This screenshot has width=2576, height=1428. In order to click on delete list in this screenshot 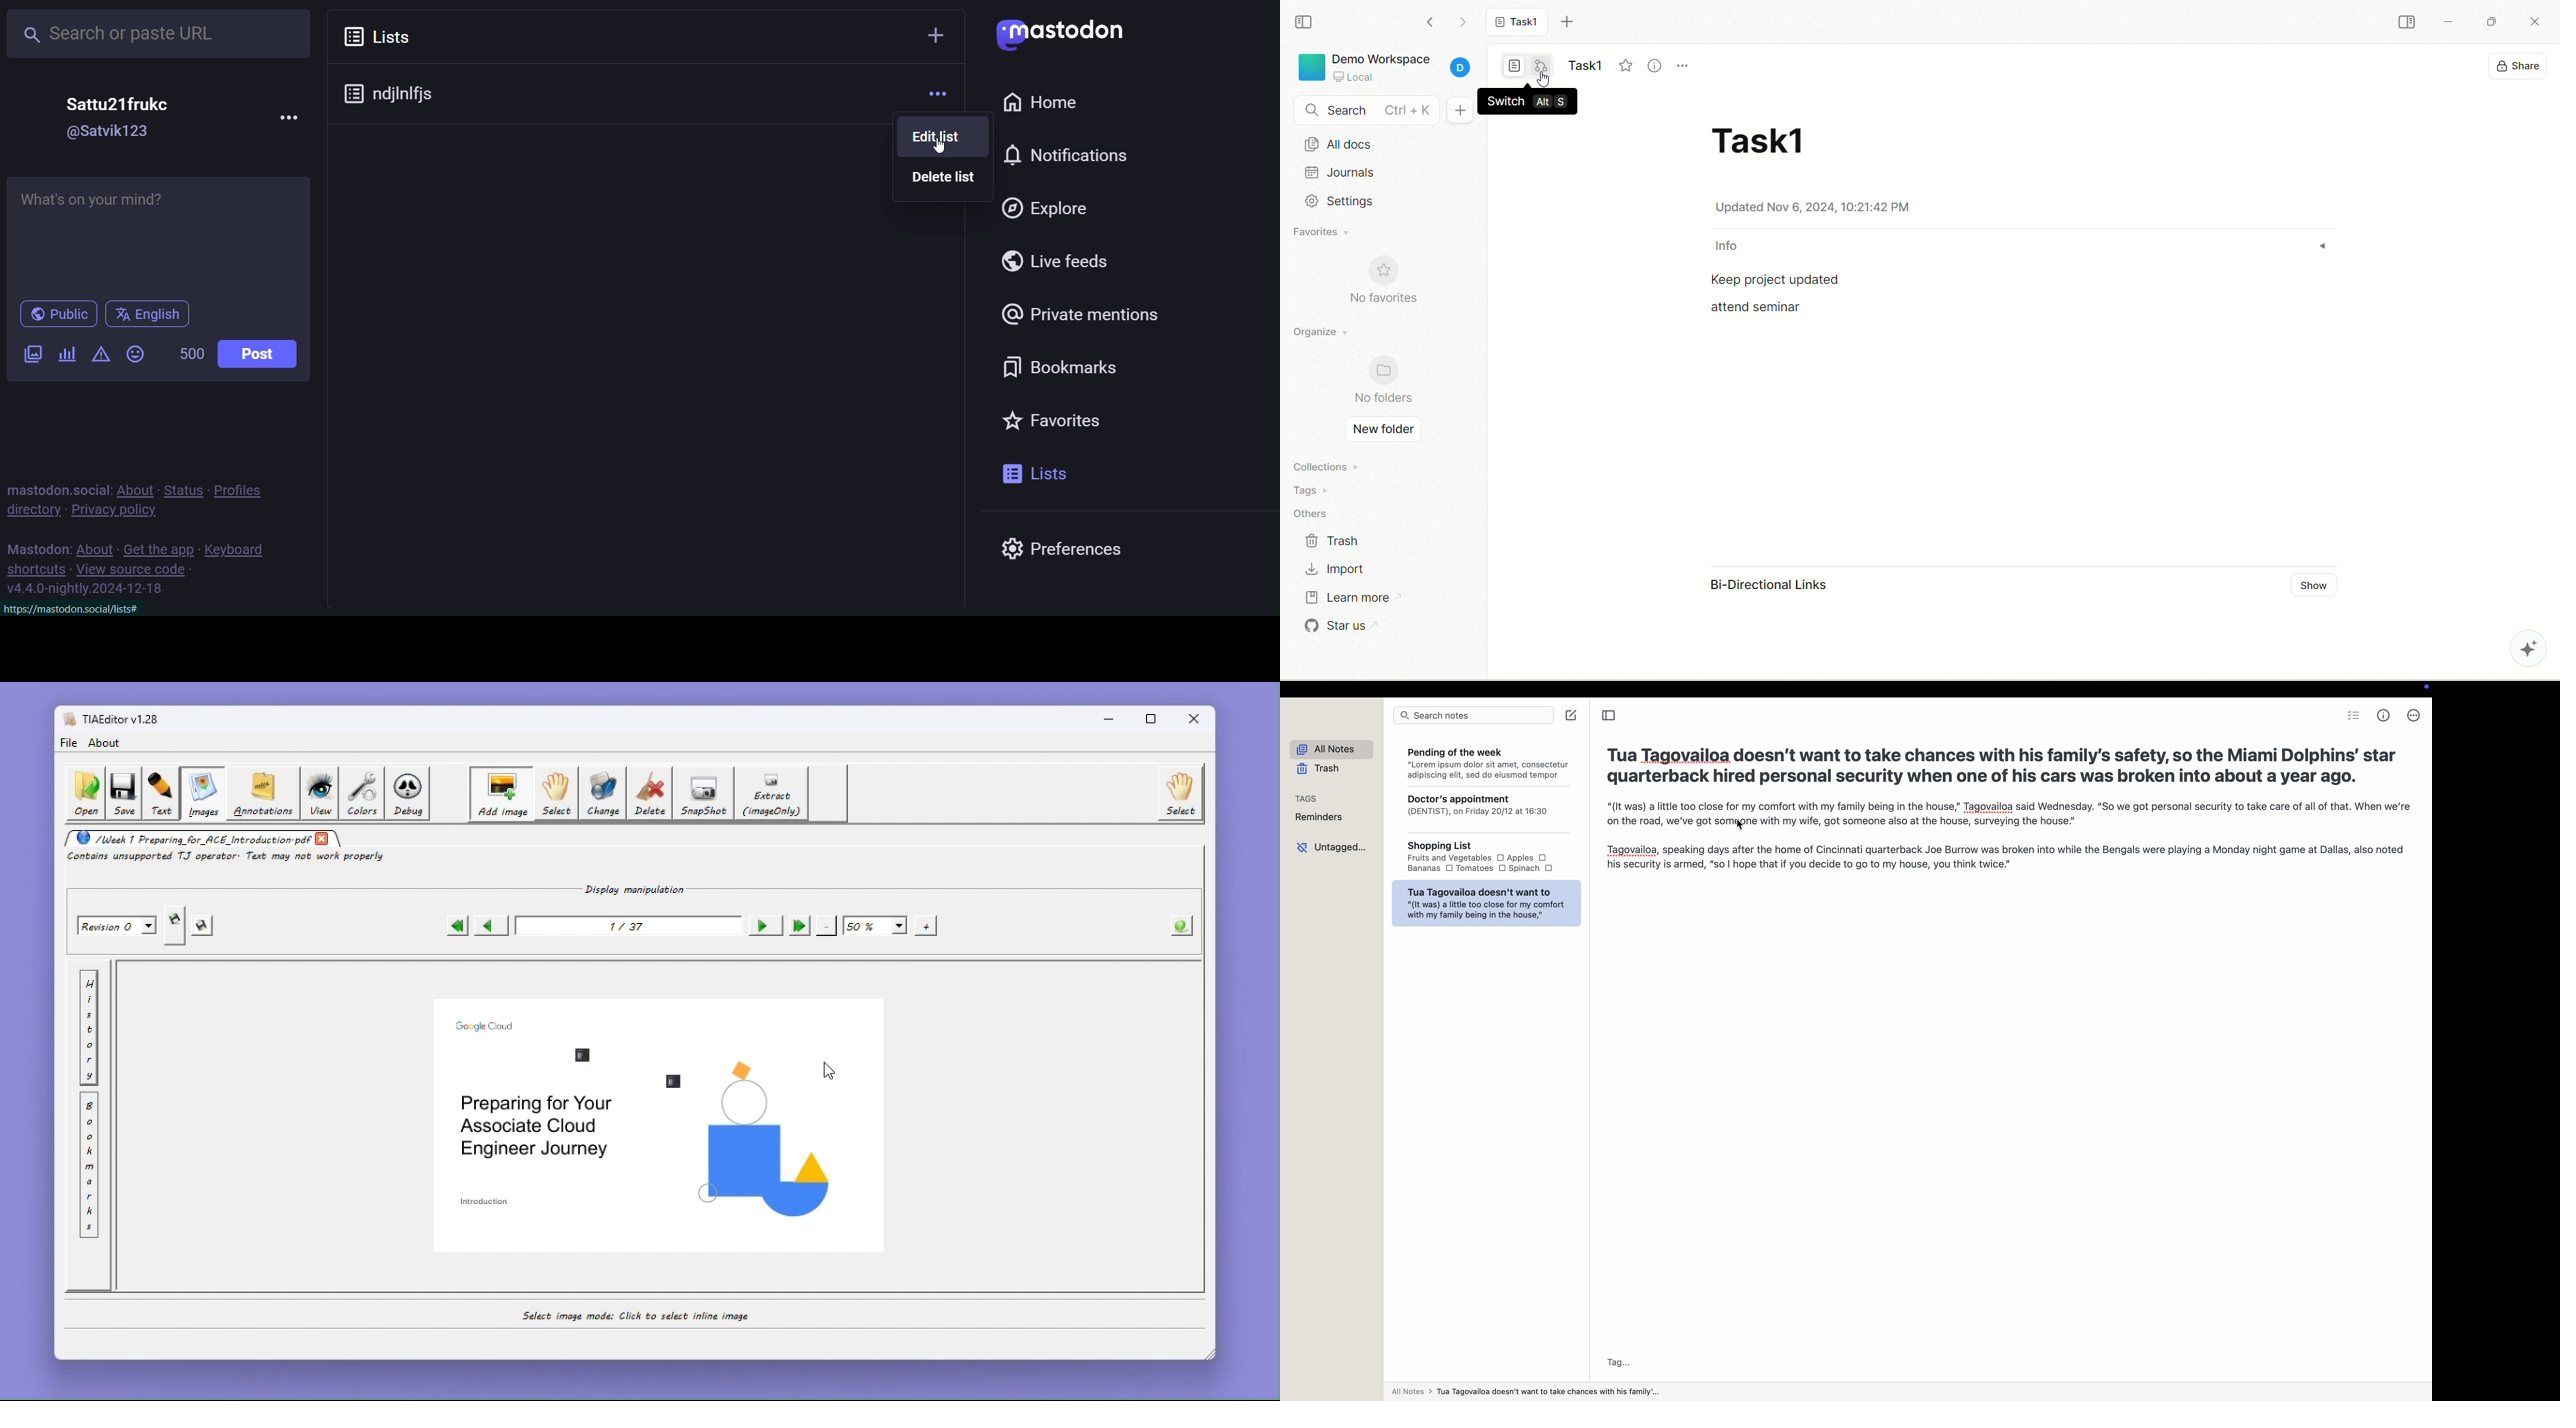, I will do `click(945, 179)`.